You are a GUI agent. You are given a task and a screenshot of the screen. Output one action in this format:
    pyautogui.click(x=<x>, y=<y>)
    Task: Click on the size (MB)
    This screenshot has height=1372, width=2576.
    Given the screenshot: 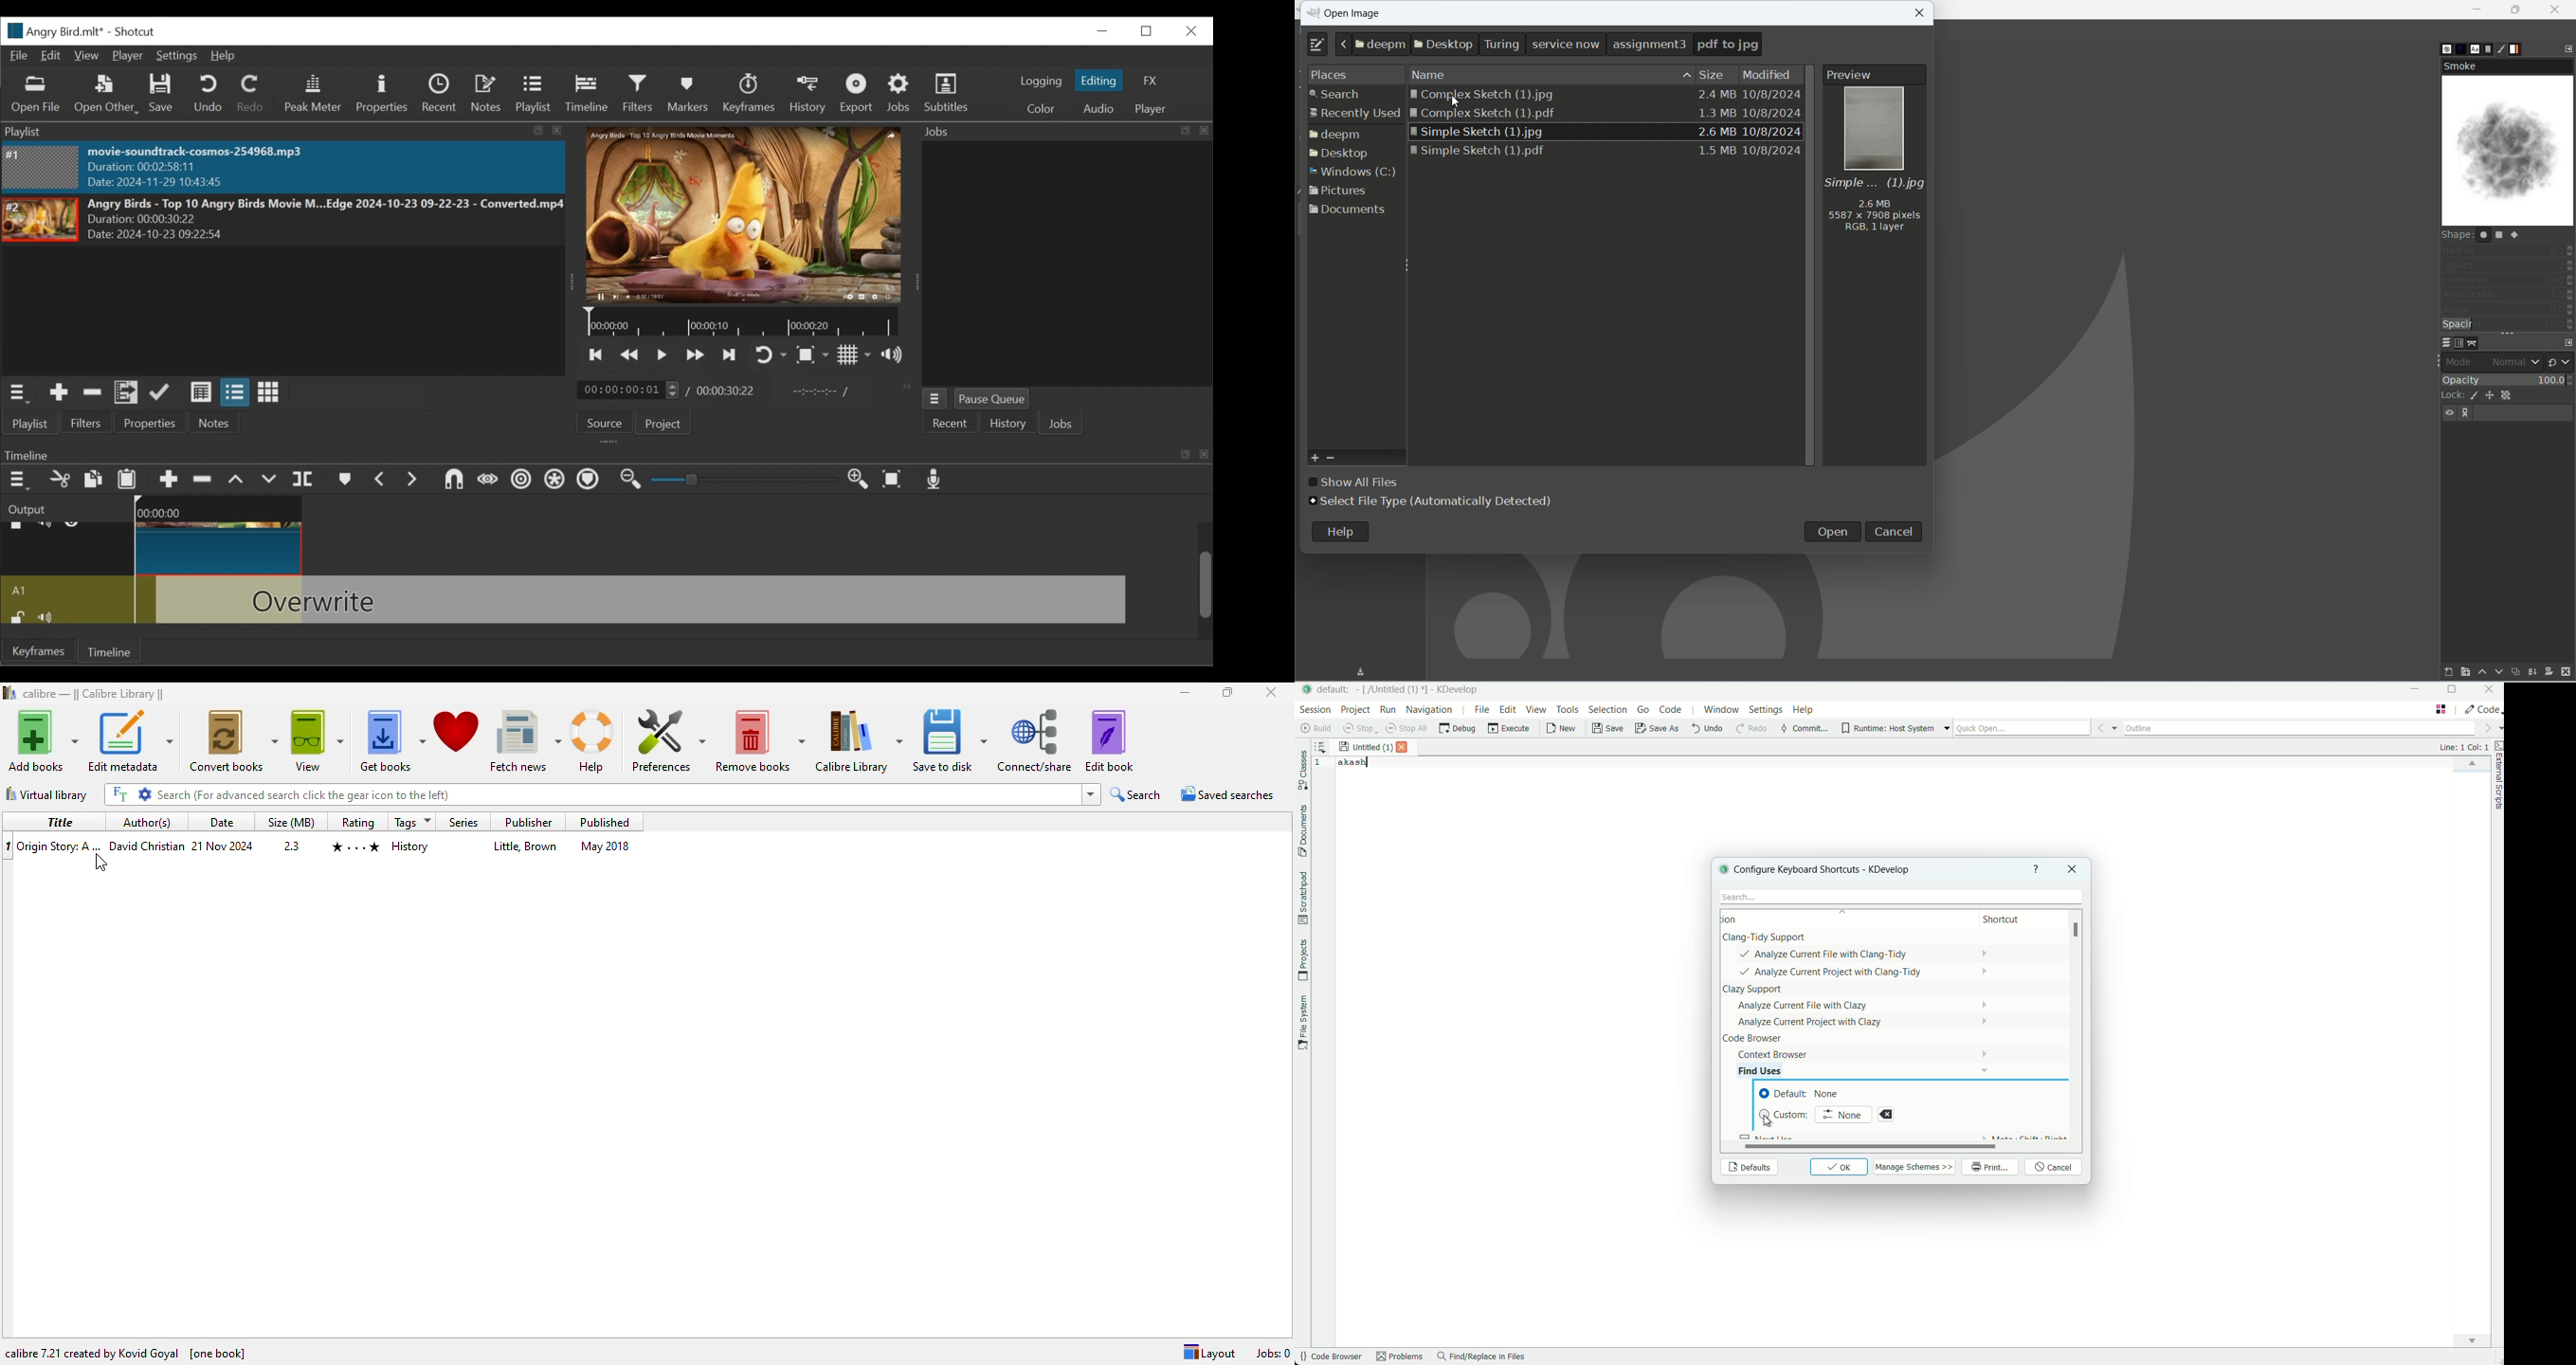 What is the action you would take?
    pyautogui.click(x=290, y=822)
    